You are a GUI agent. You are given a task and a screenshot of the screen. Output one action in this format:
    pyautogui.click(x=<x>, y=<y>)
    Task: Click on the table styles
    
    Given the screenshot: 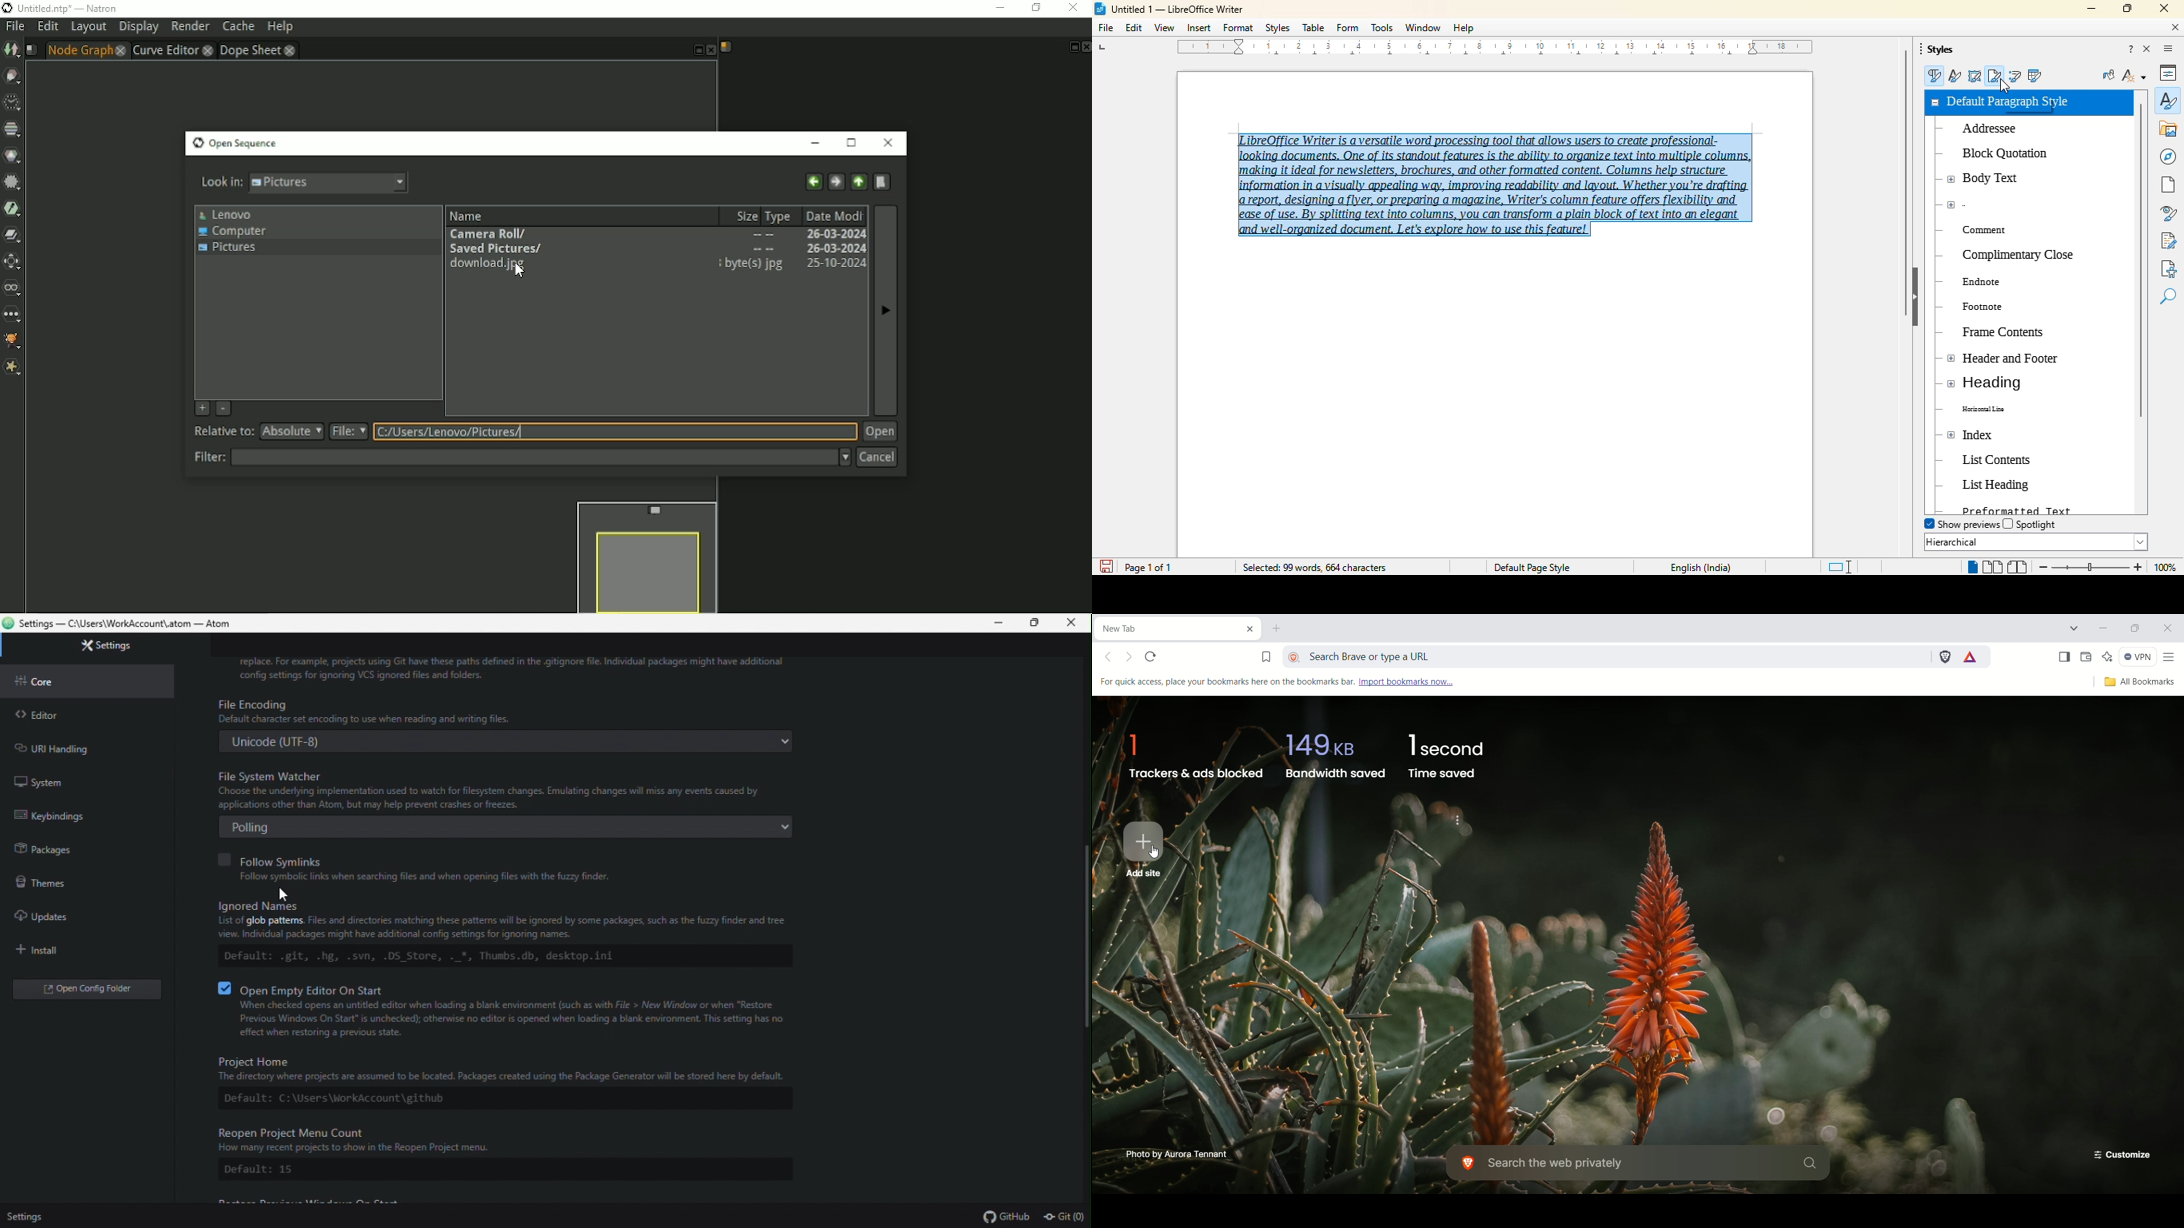 What is the action you would take?
    pyautogui.click(x=2034, y=75)
    